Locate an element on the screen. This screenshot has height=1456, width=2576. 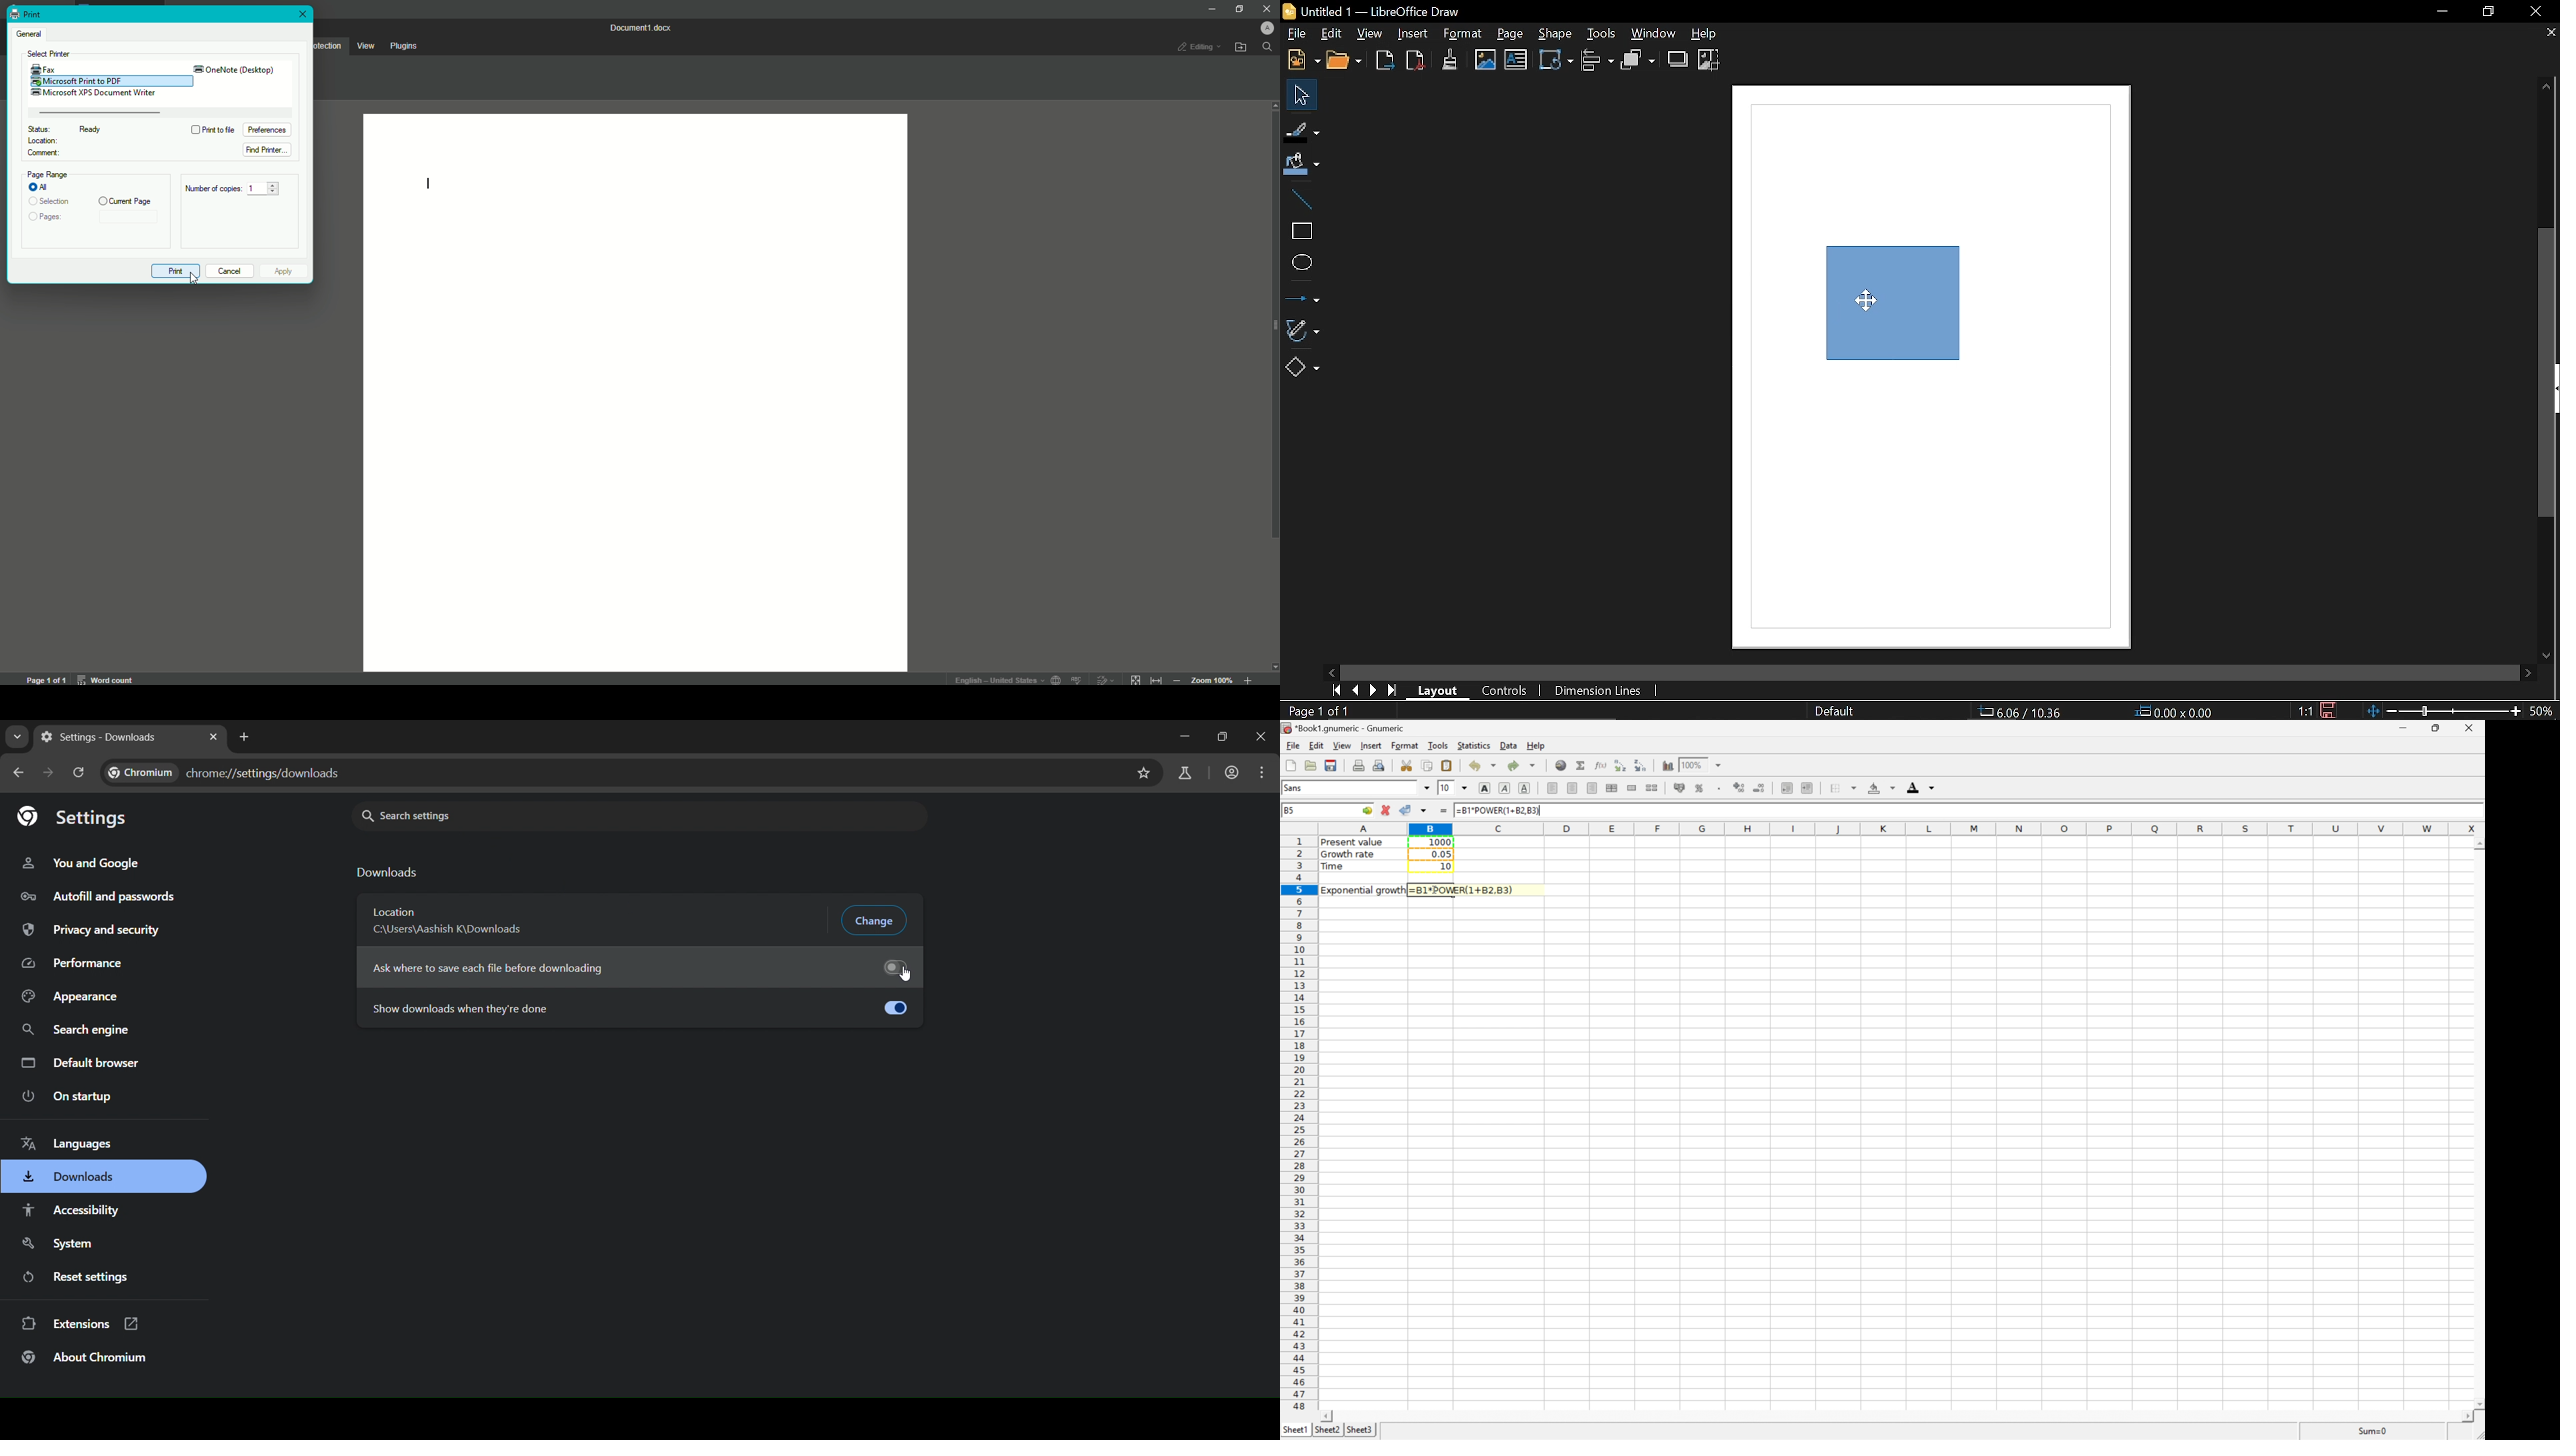
Tools is located at coordinates (1438, 746).